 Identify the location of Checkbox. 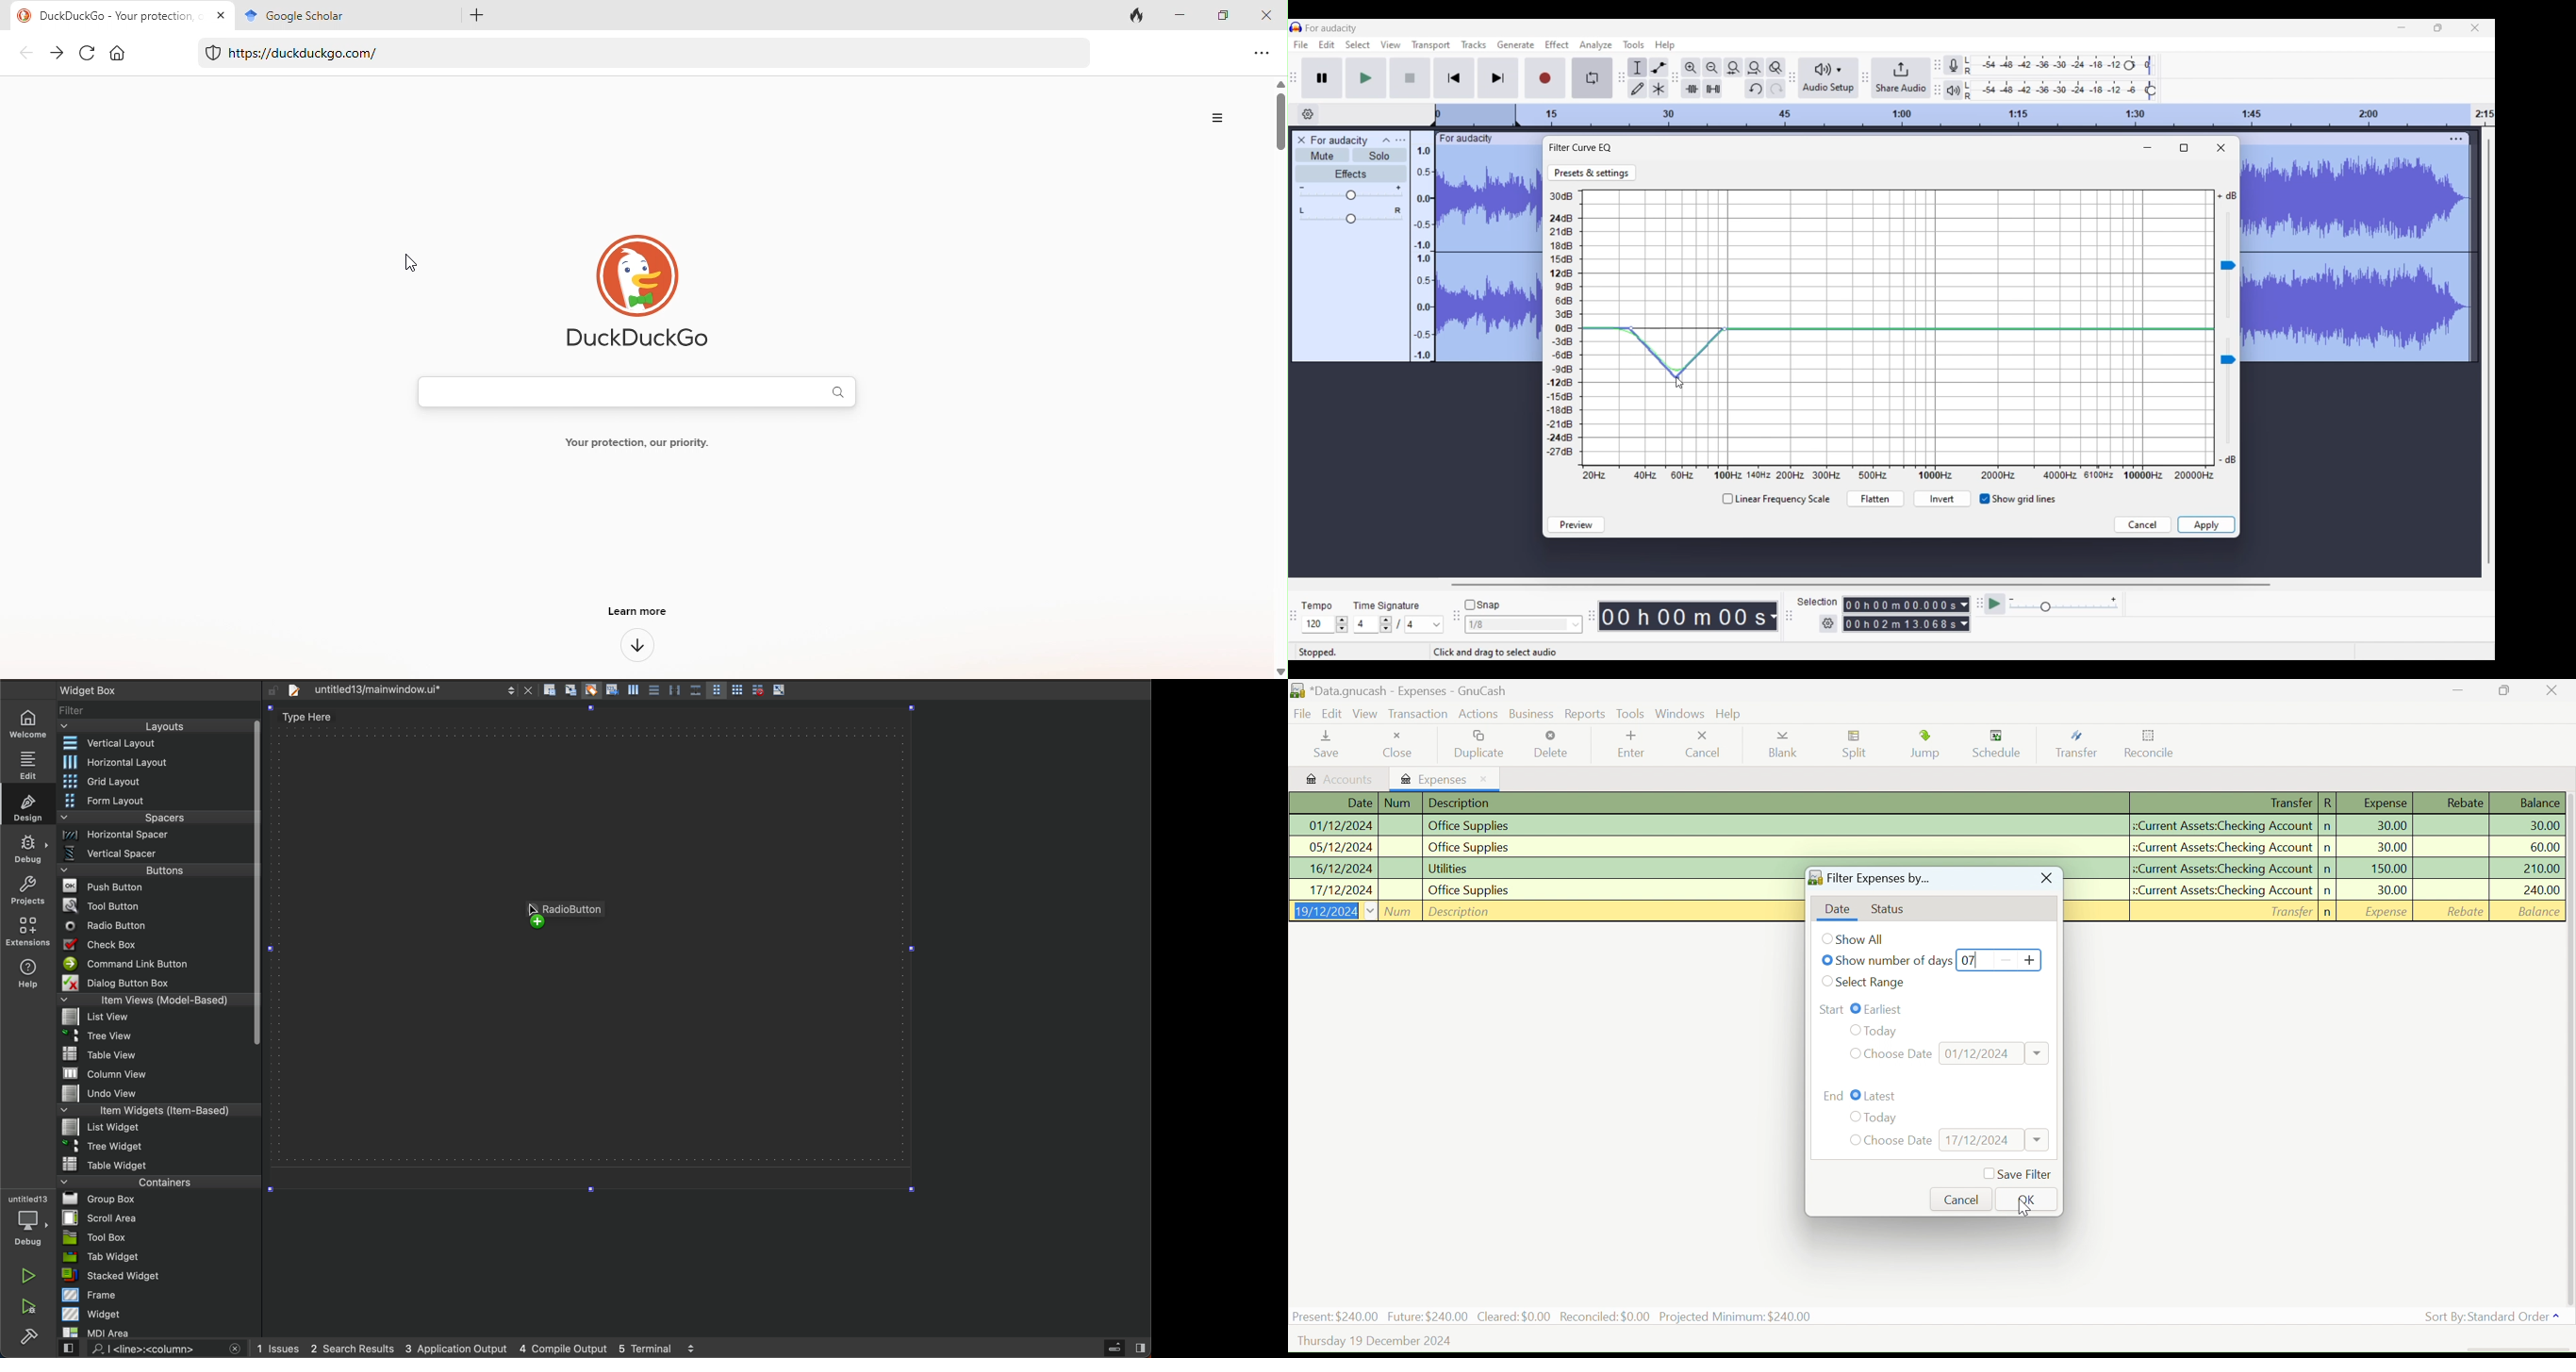
(1853, 1140).